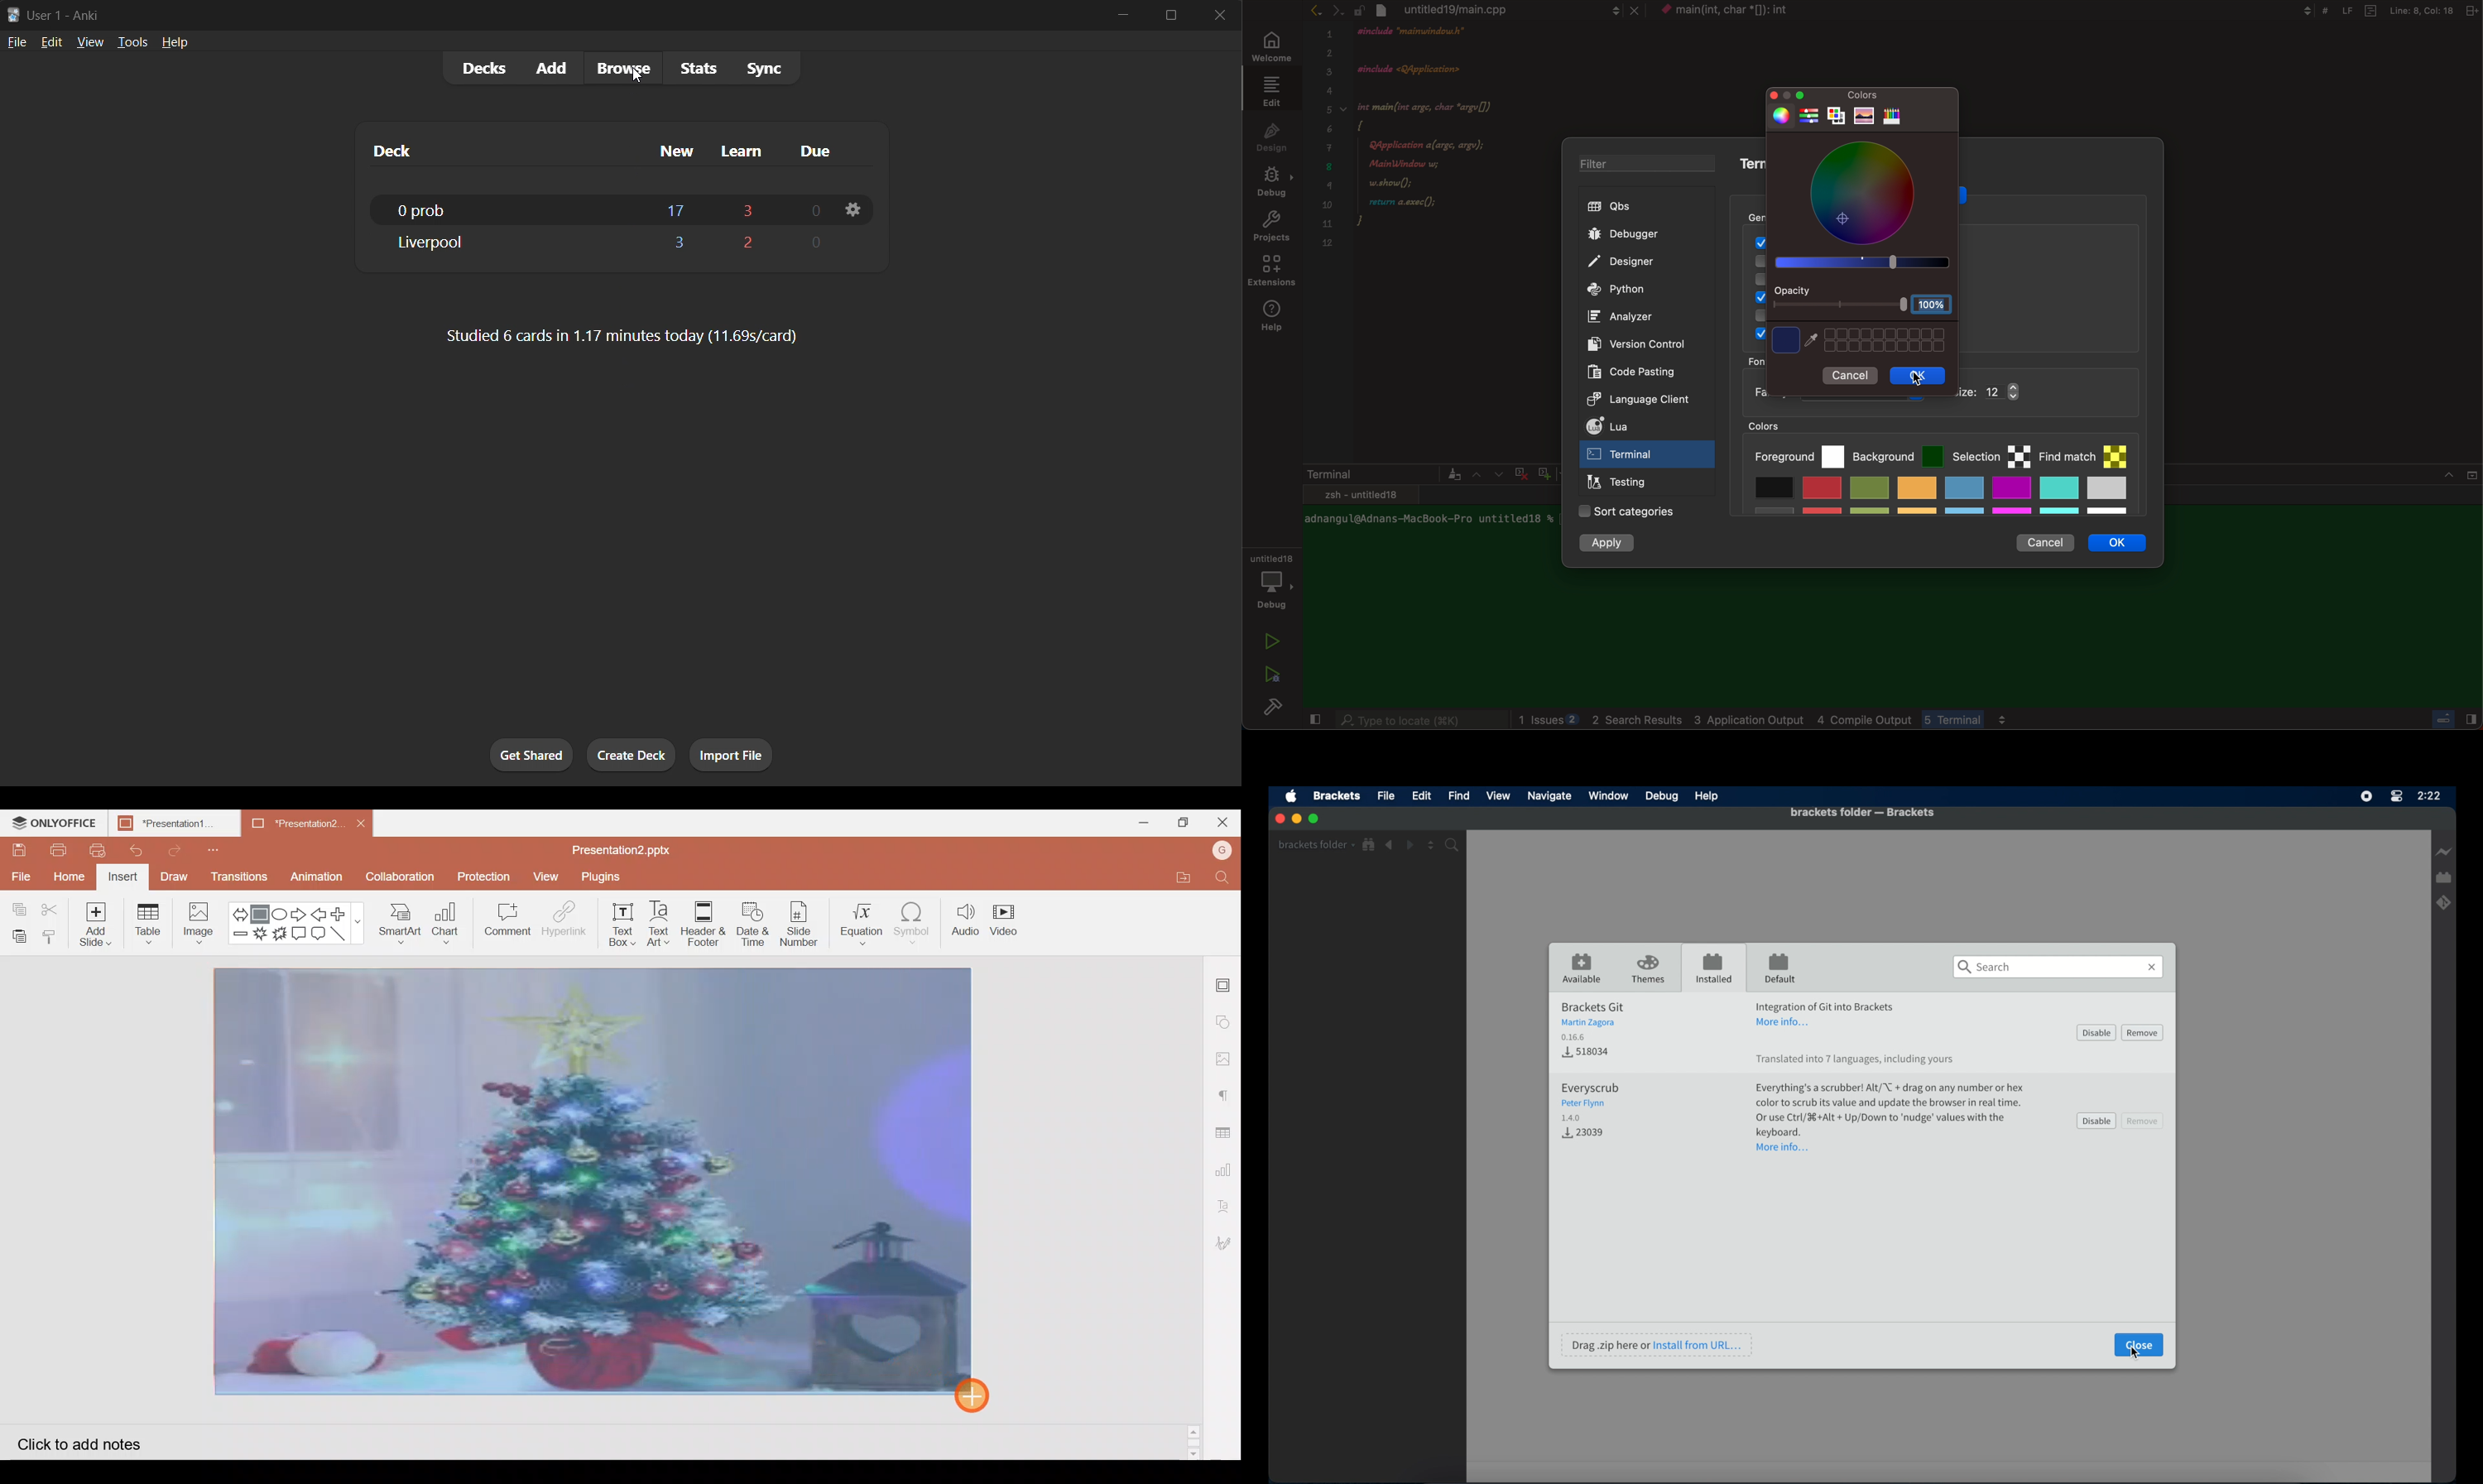 This screenshot has height=1484, width=2492. I want to click on Studied 6 cards in 1.17 minutes today (11.69s/card), so click(622, 338).